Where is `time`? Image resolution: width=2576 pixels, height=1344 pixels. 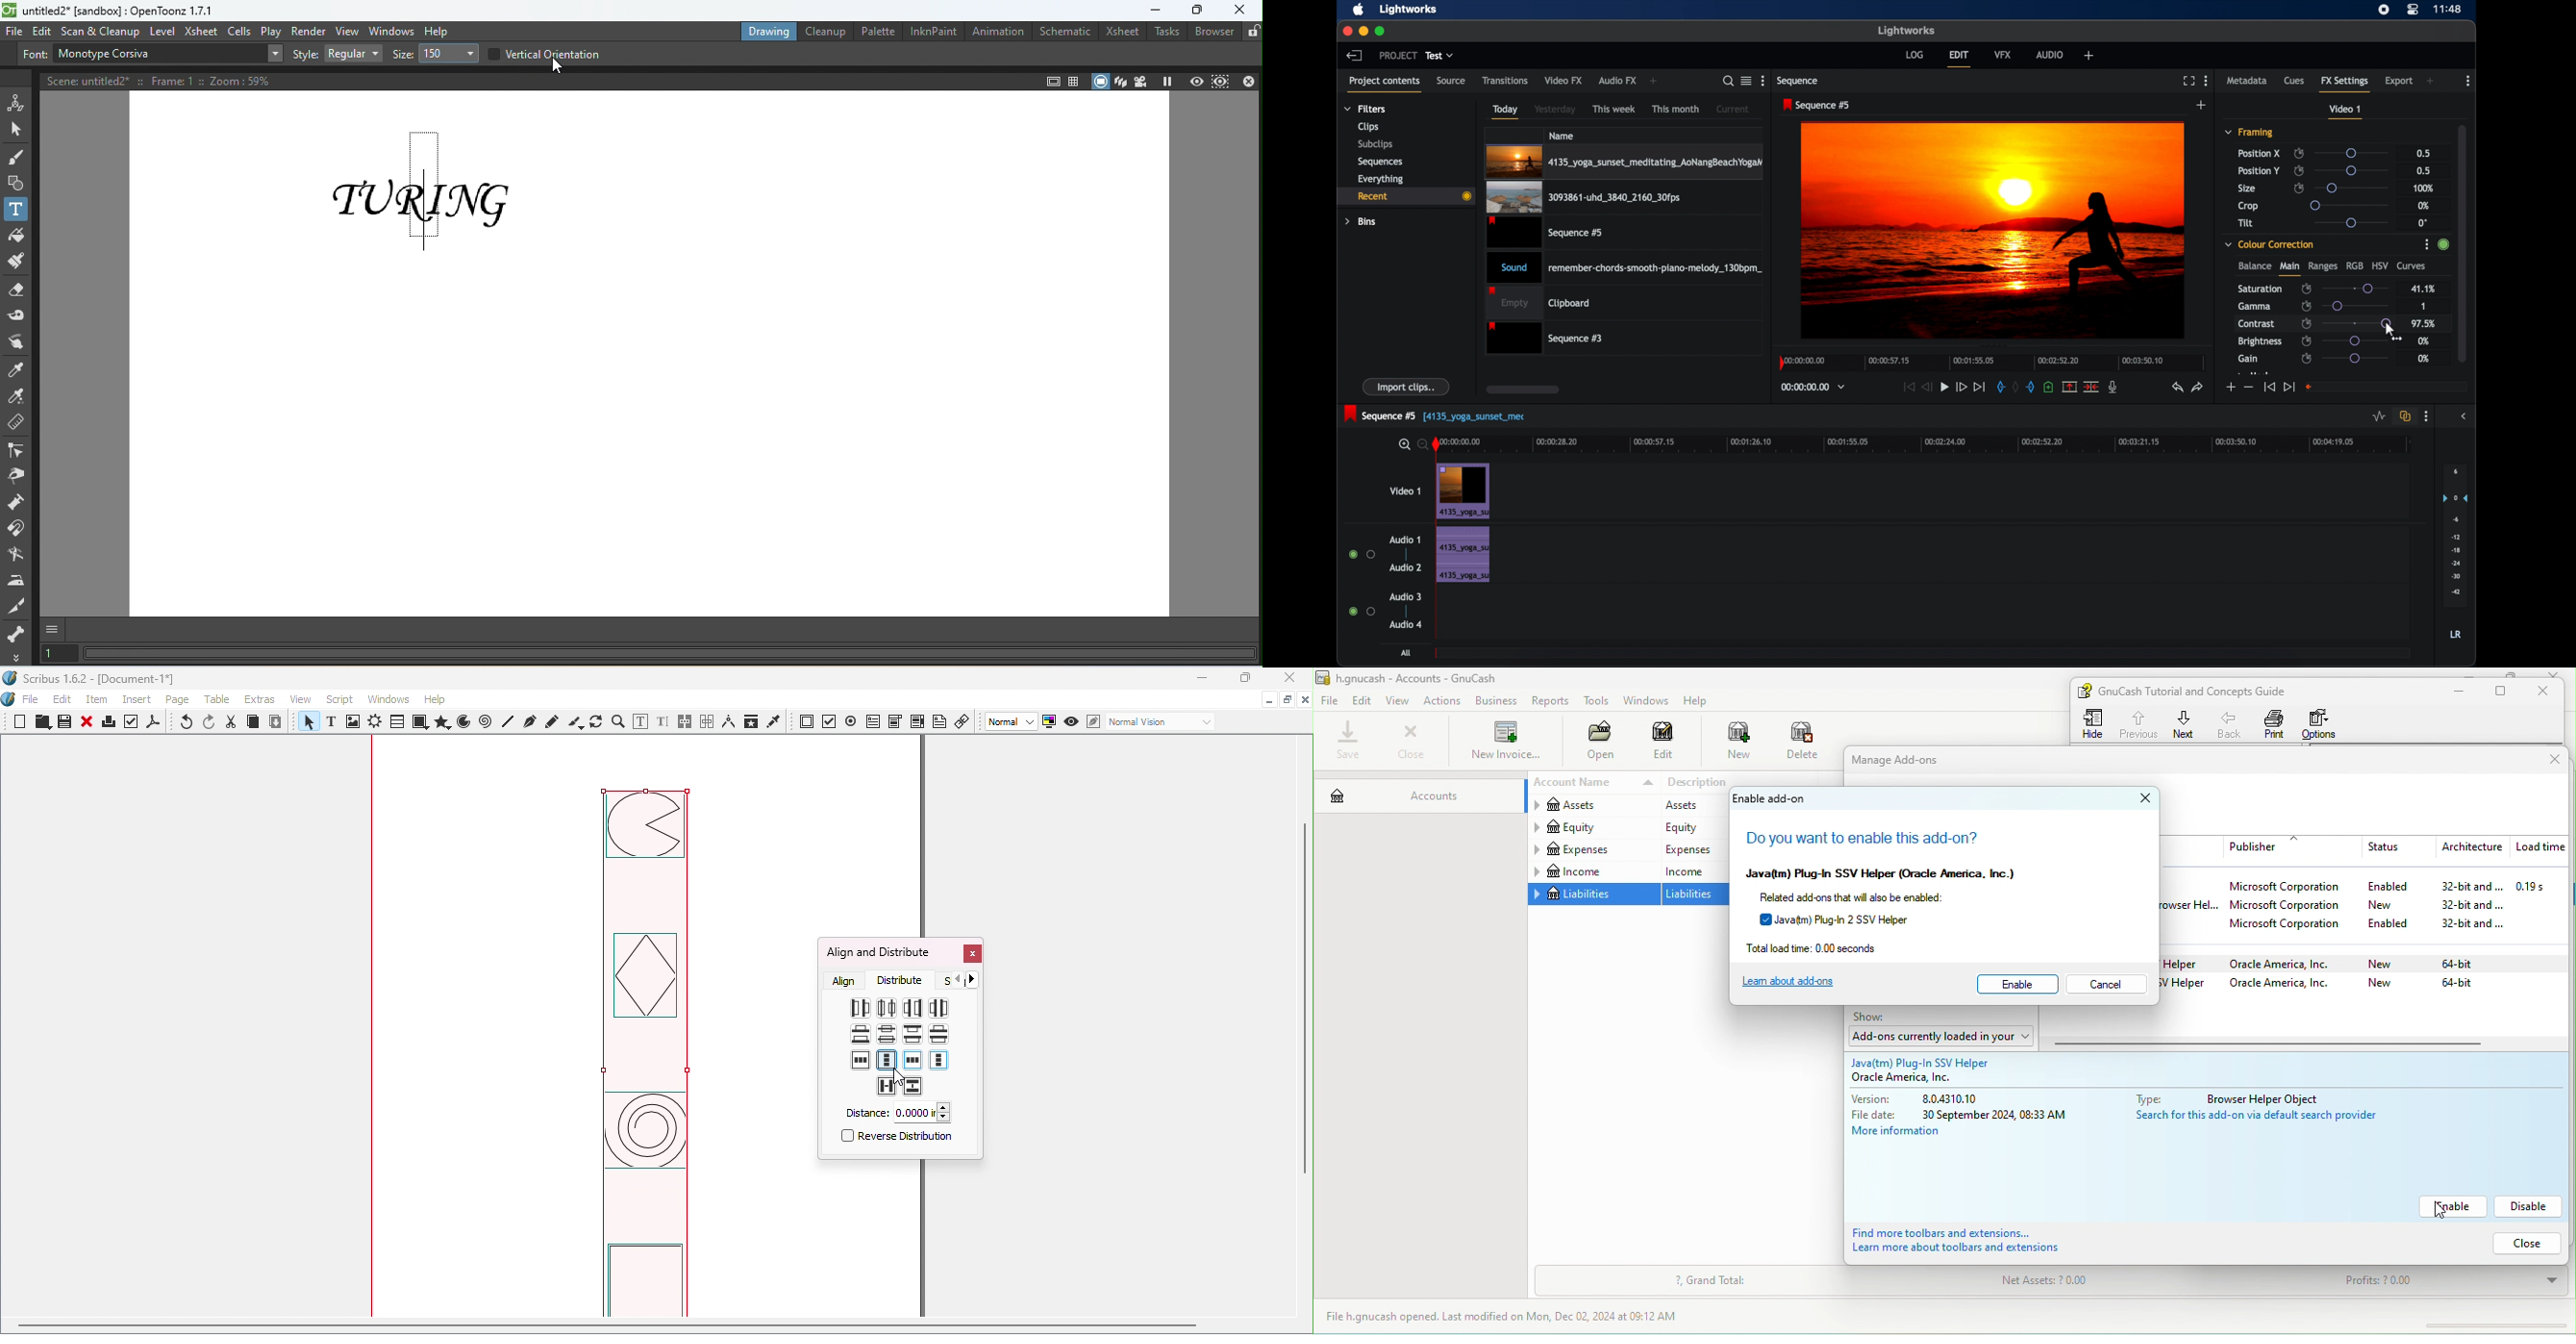 time is located at coordinates (2449, 8).